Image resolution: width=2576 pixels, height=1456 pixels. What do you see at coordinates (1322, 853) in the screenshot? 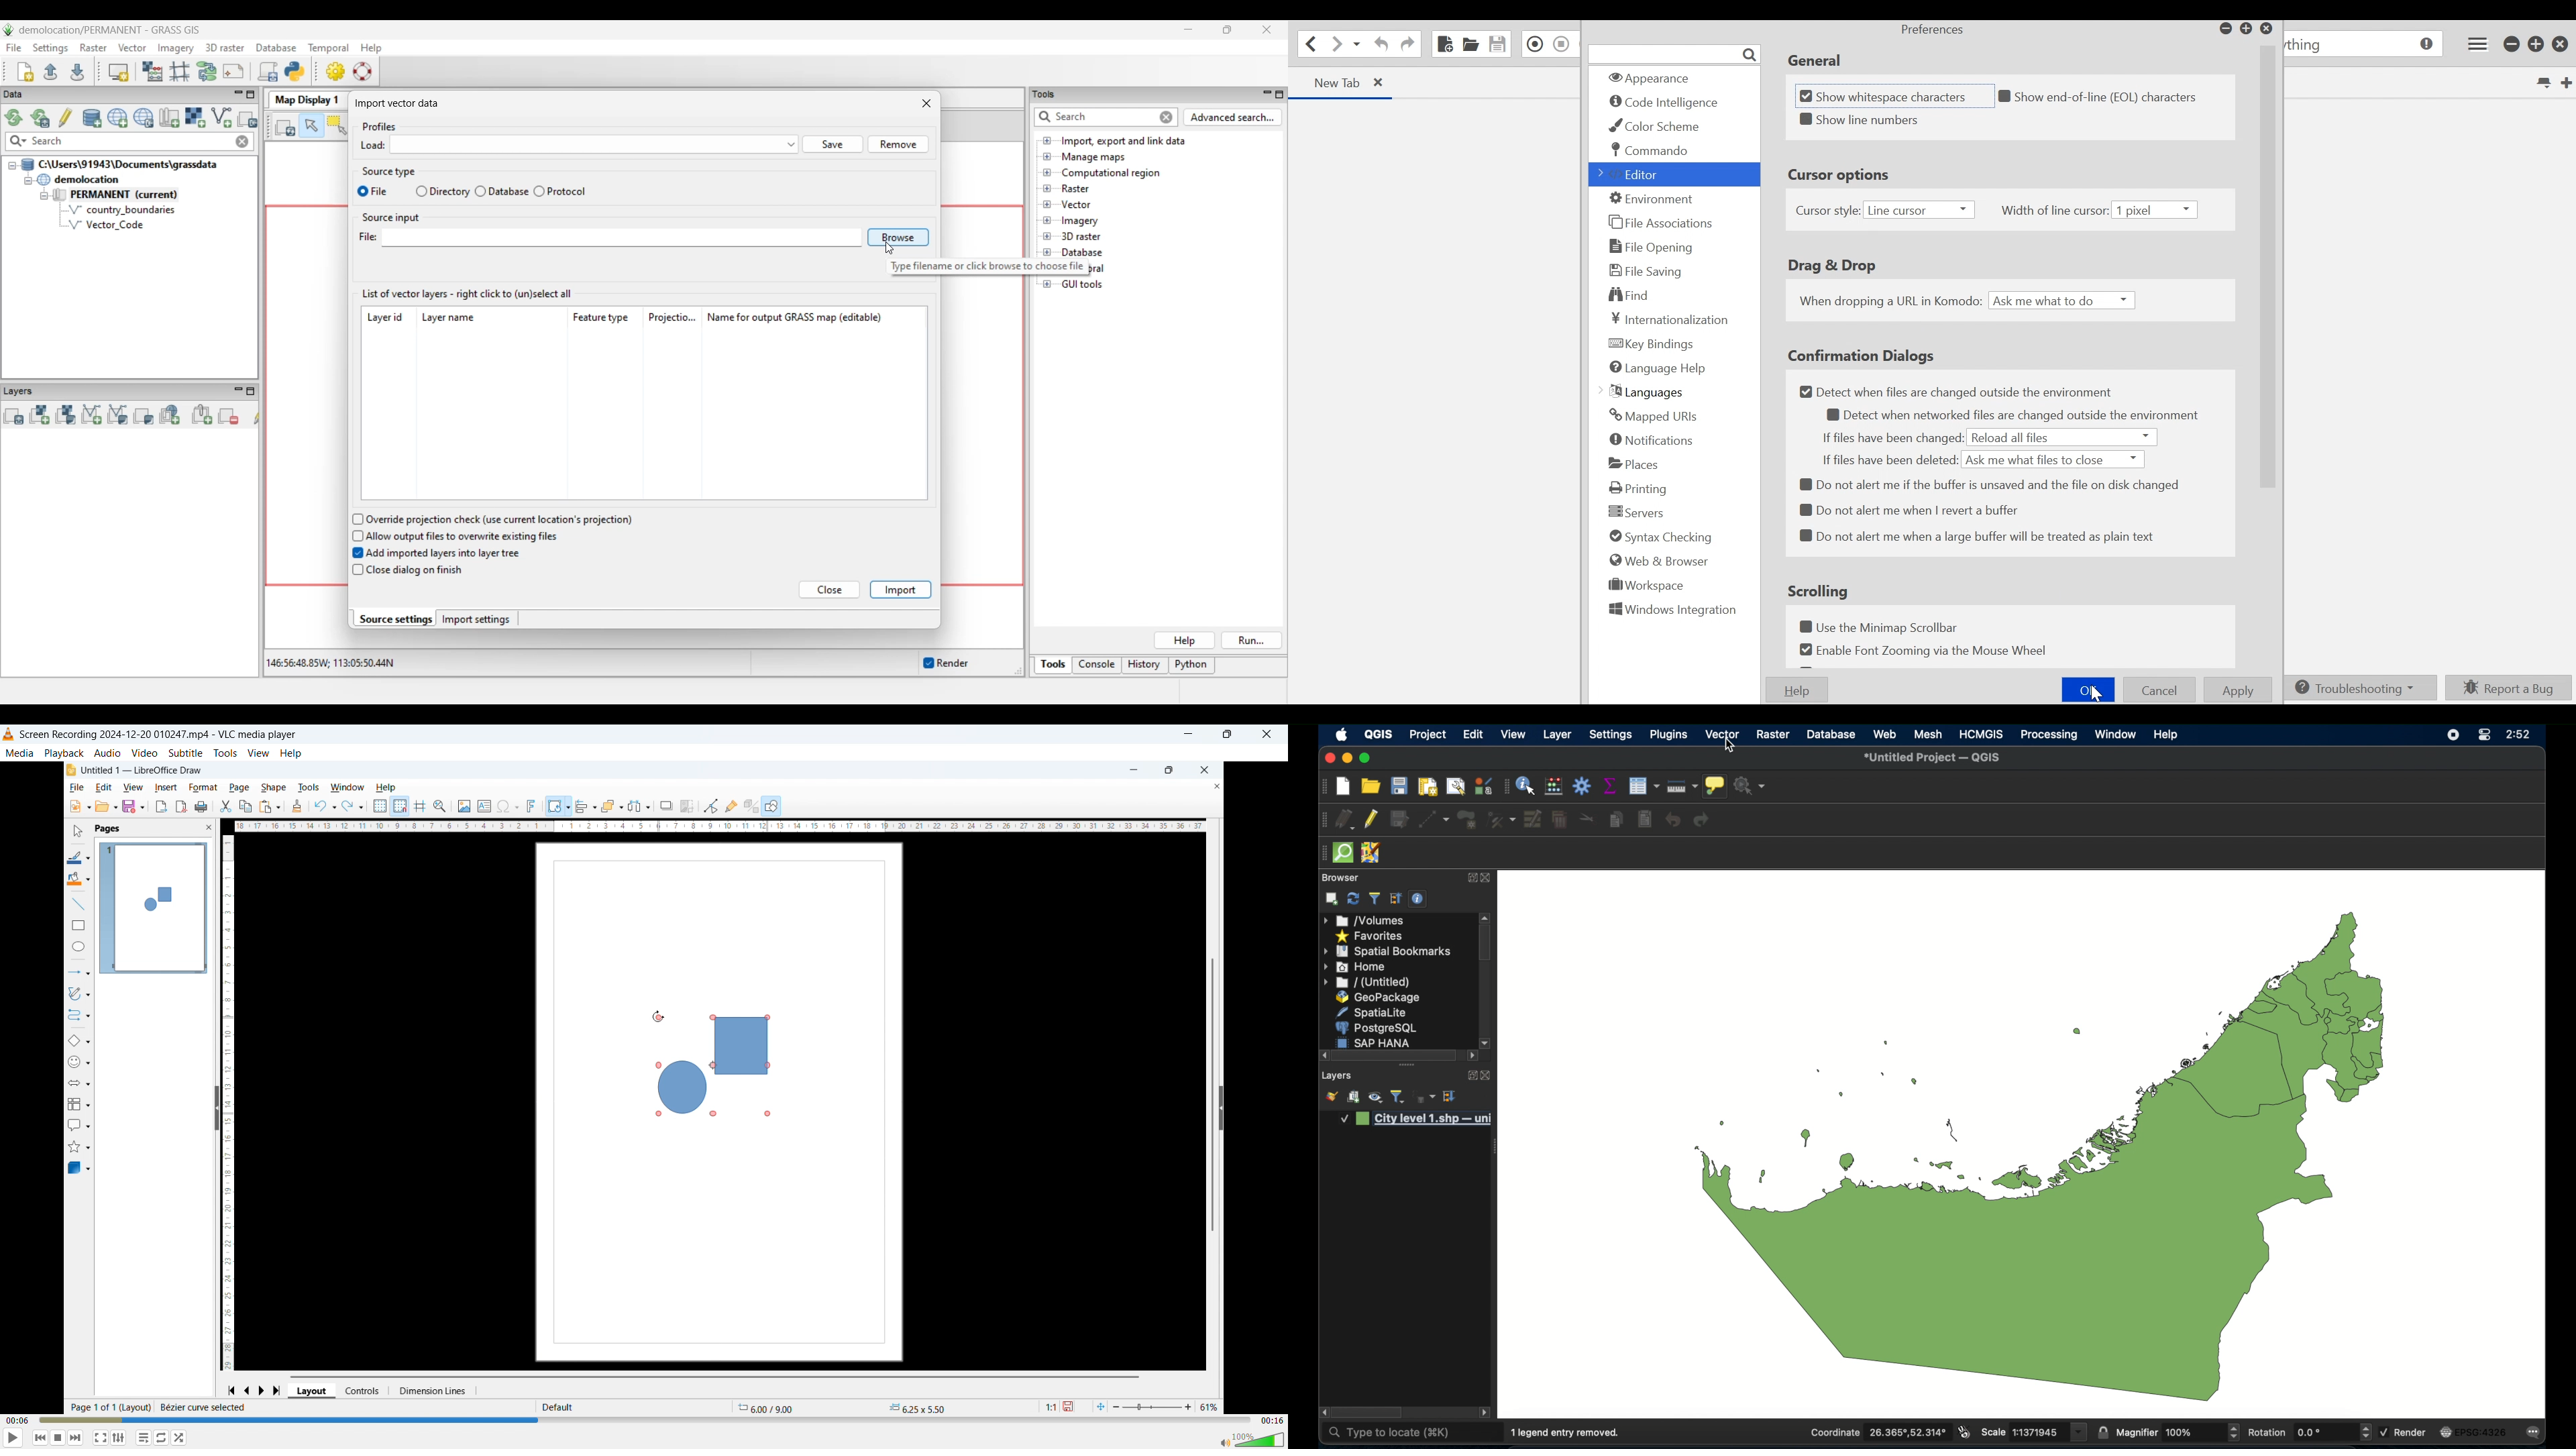
I see `drag handle` at bounding box center [1322, 853].